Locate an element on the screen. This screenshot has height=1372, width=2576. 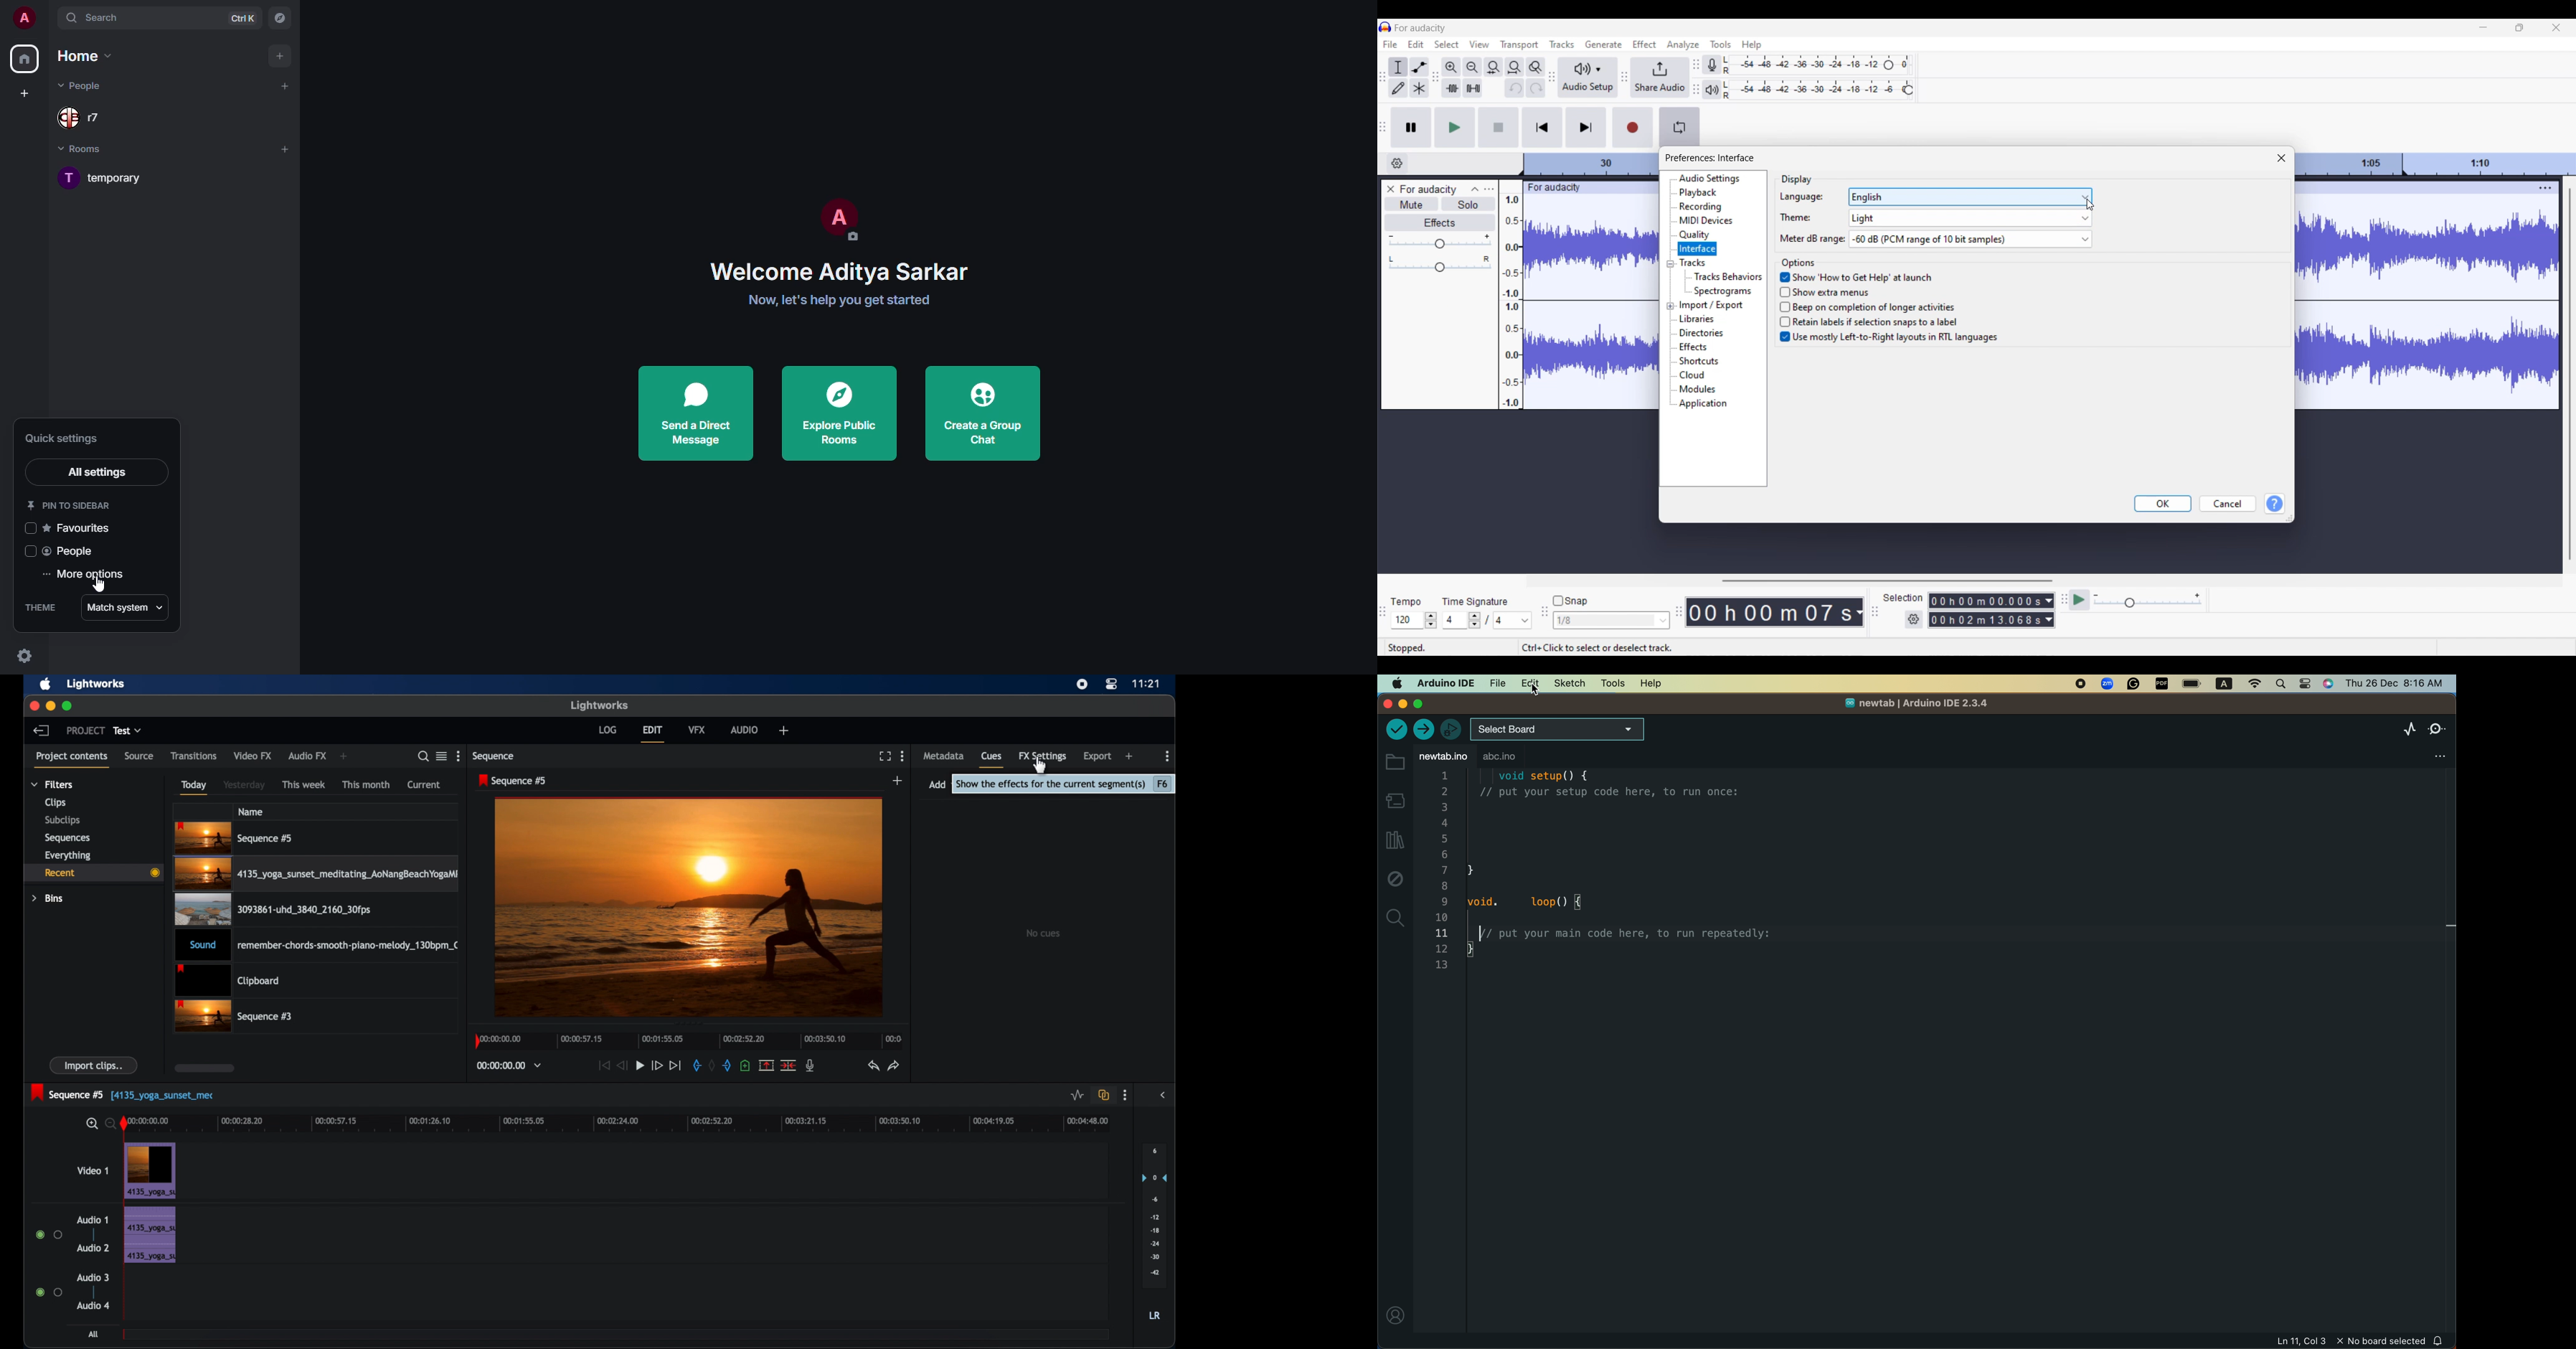
for audacity is located at coordinates (1552, 187).